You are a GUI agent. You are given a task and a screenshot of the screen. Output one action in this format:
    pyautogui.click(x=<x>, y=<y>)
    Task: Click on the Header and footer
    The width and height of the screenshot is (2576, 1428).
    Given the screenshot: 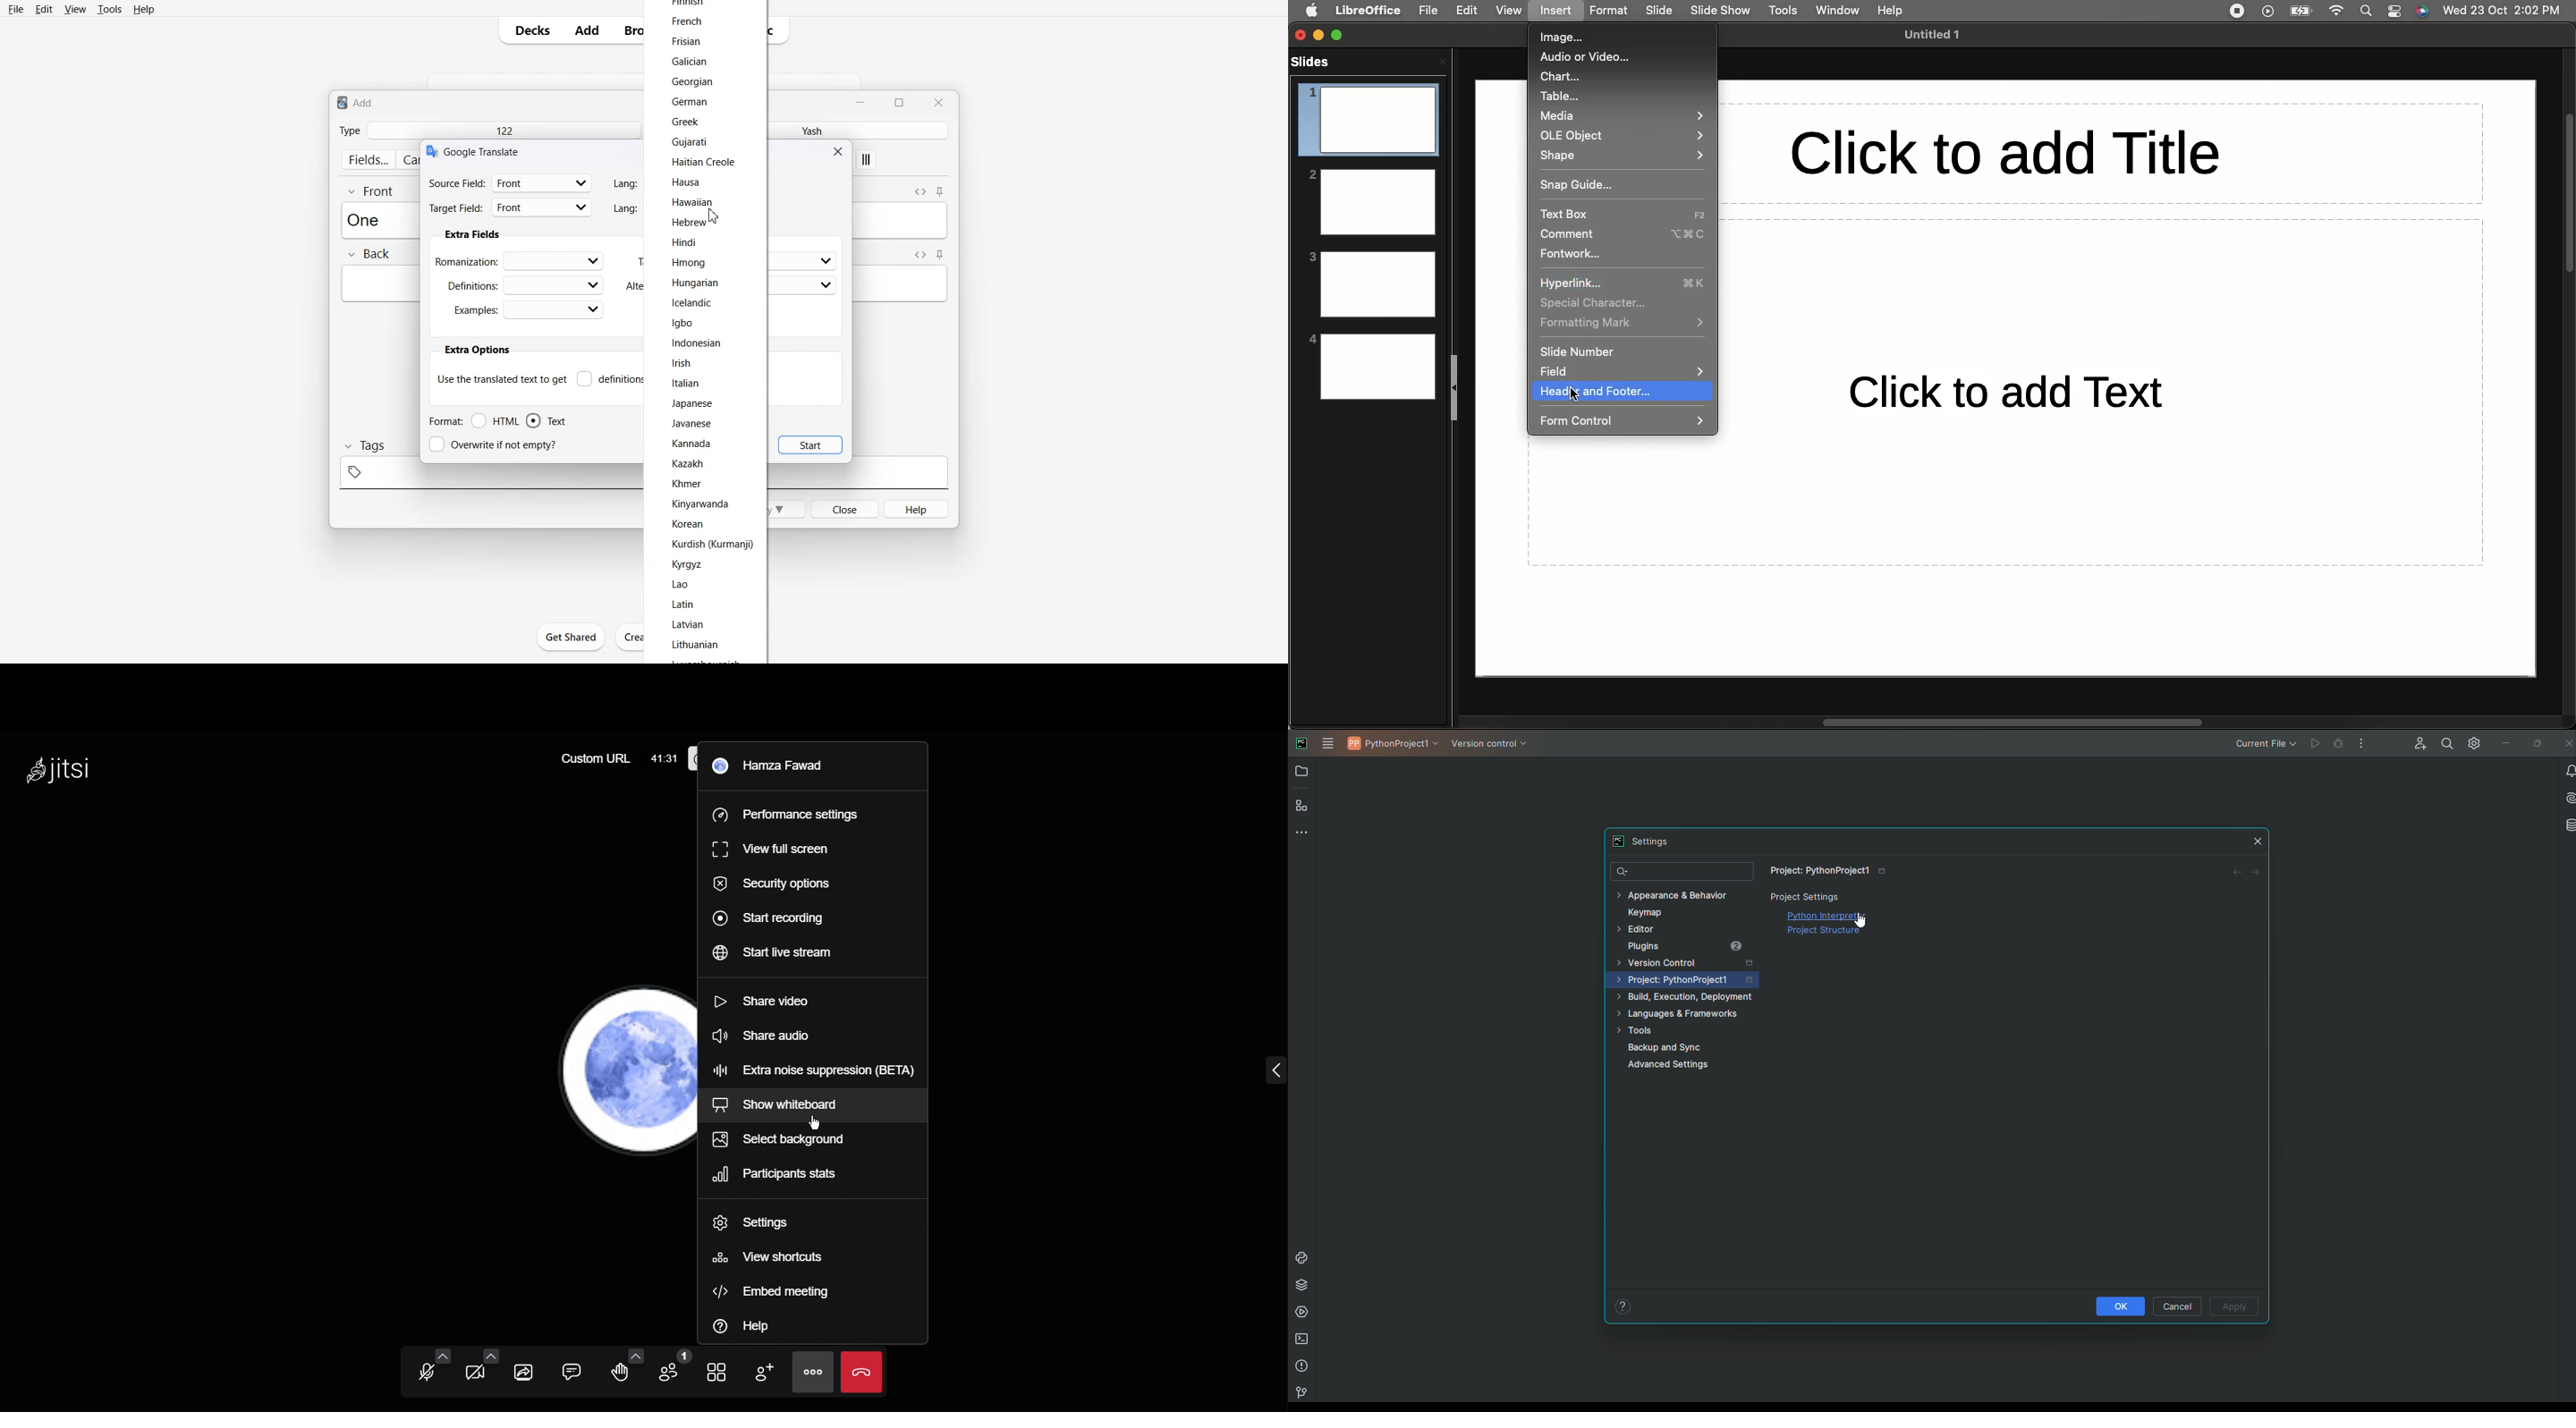 What is the action you would take?
    pyautogui.click(x=1621, y=392)
    